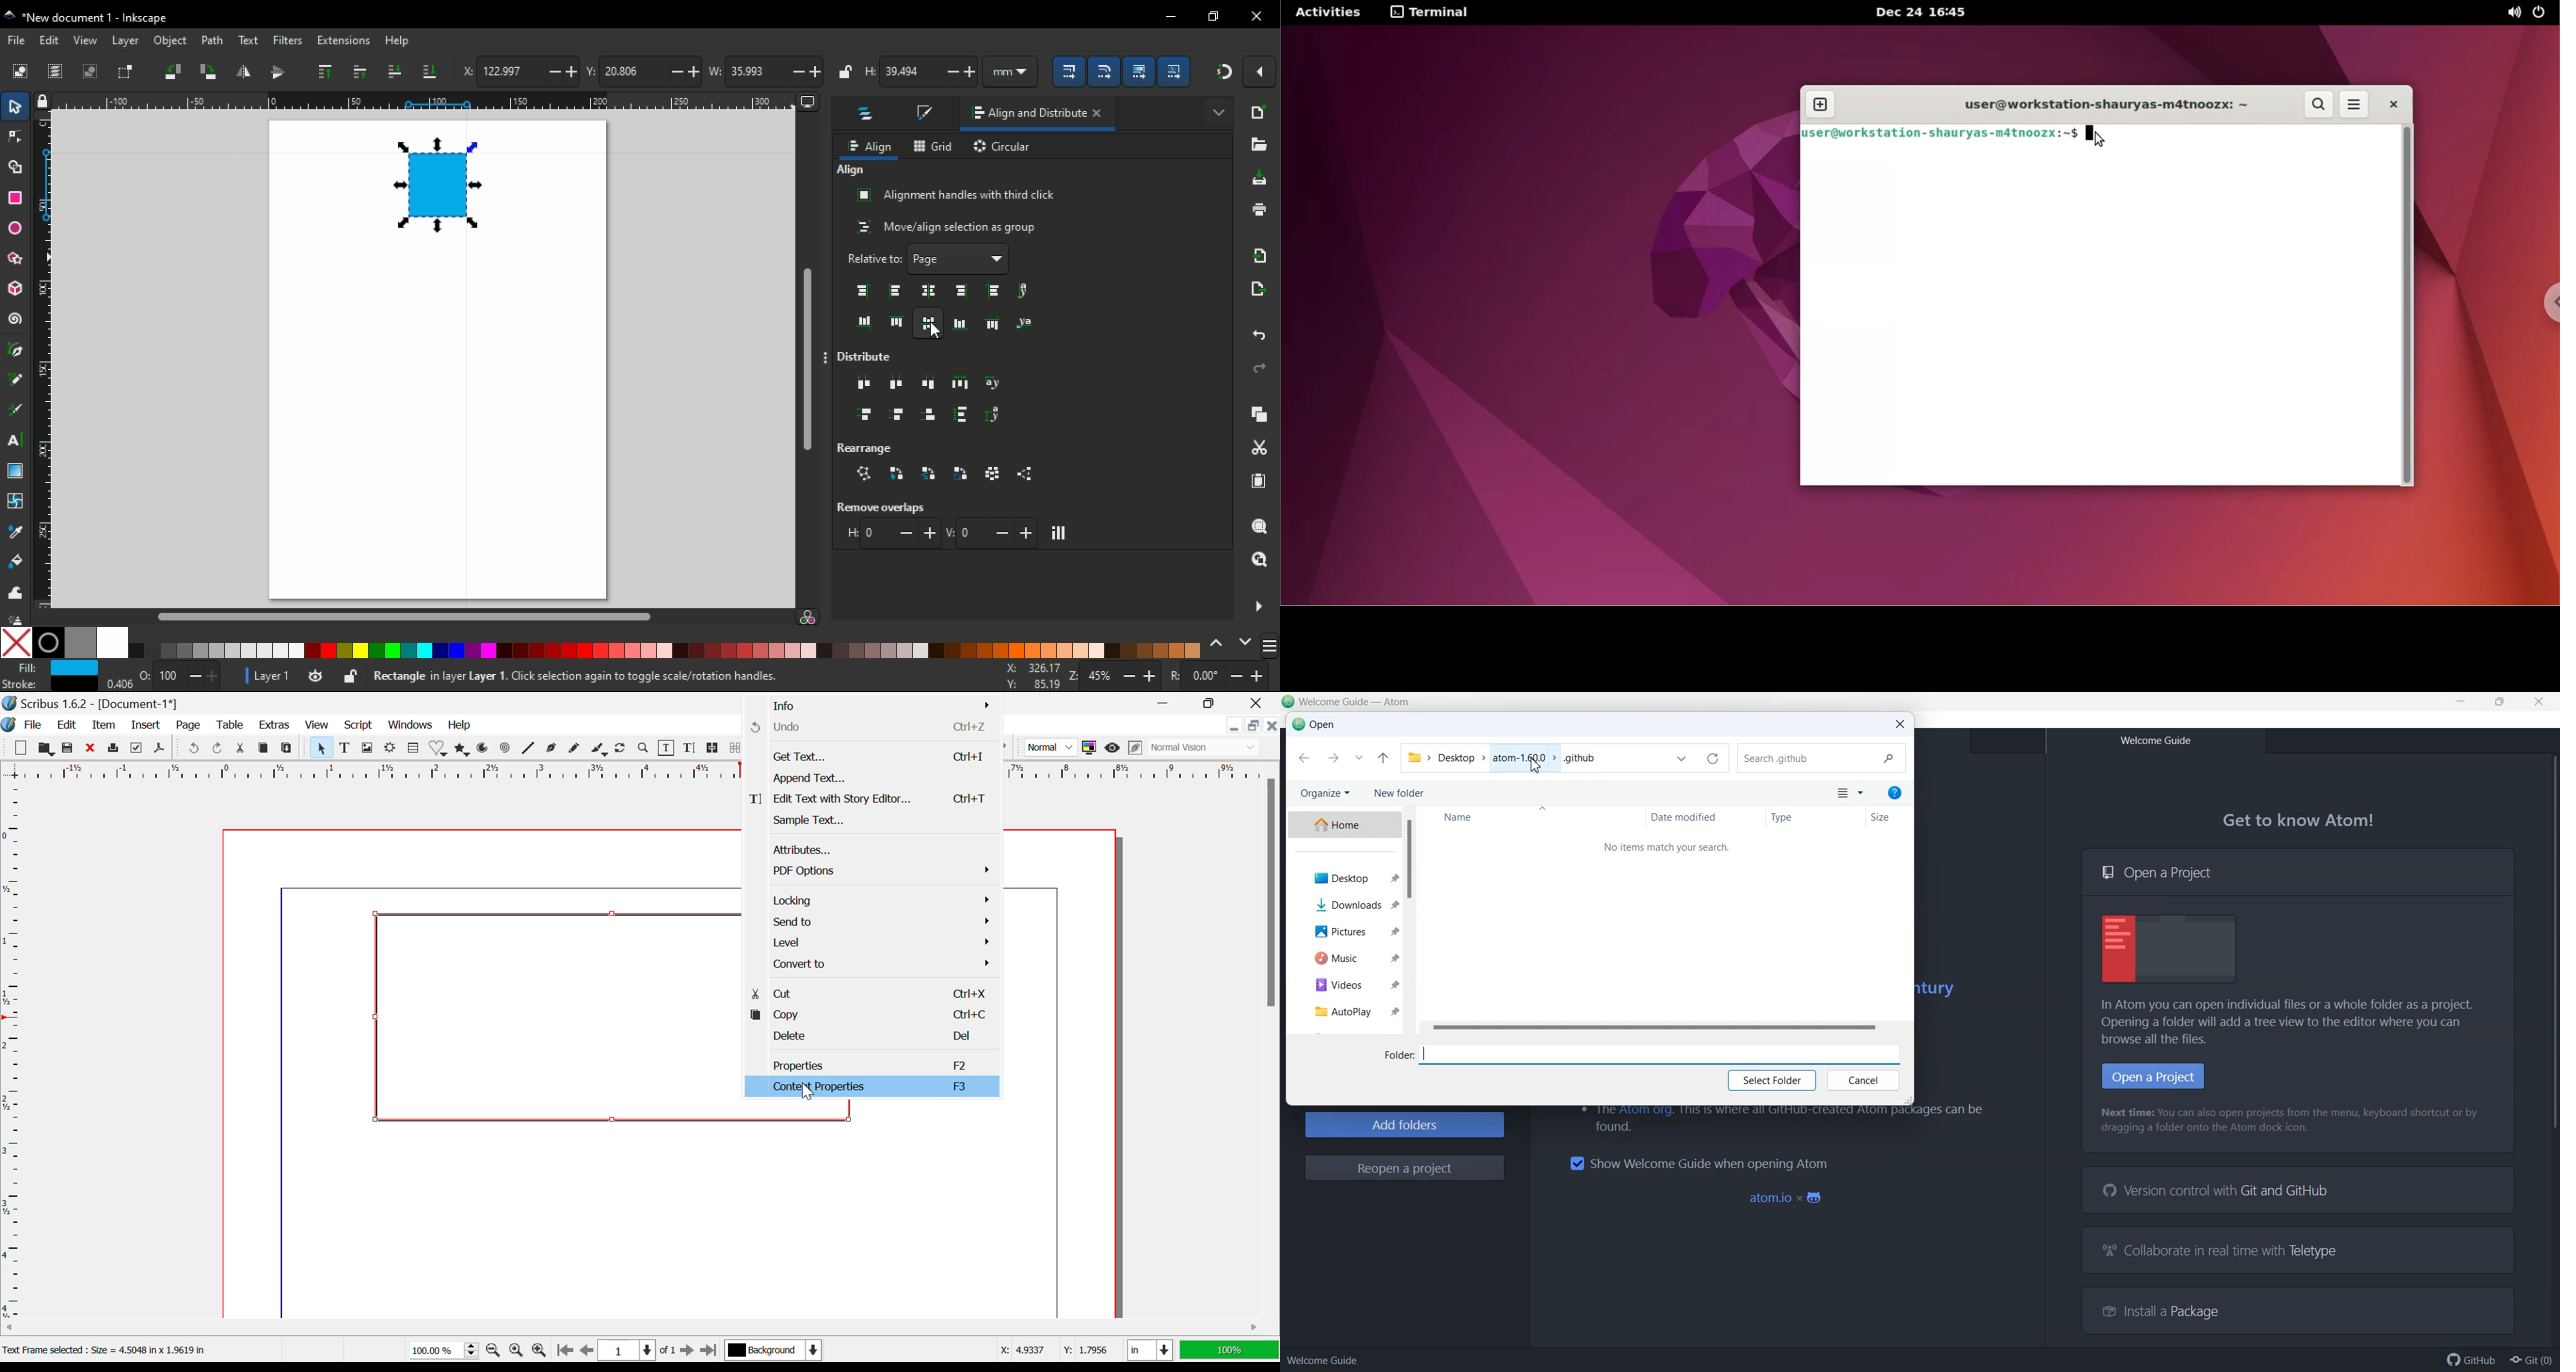 This screenshot has height=1372, width=2576. What do you see at coordinates (623, 1328) in the screenshot?
I see `Horizontal Scroll Bar` at bounding box center [623, 1328].